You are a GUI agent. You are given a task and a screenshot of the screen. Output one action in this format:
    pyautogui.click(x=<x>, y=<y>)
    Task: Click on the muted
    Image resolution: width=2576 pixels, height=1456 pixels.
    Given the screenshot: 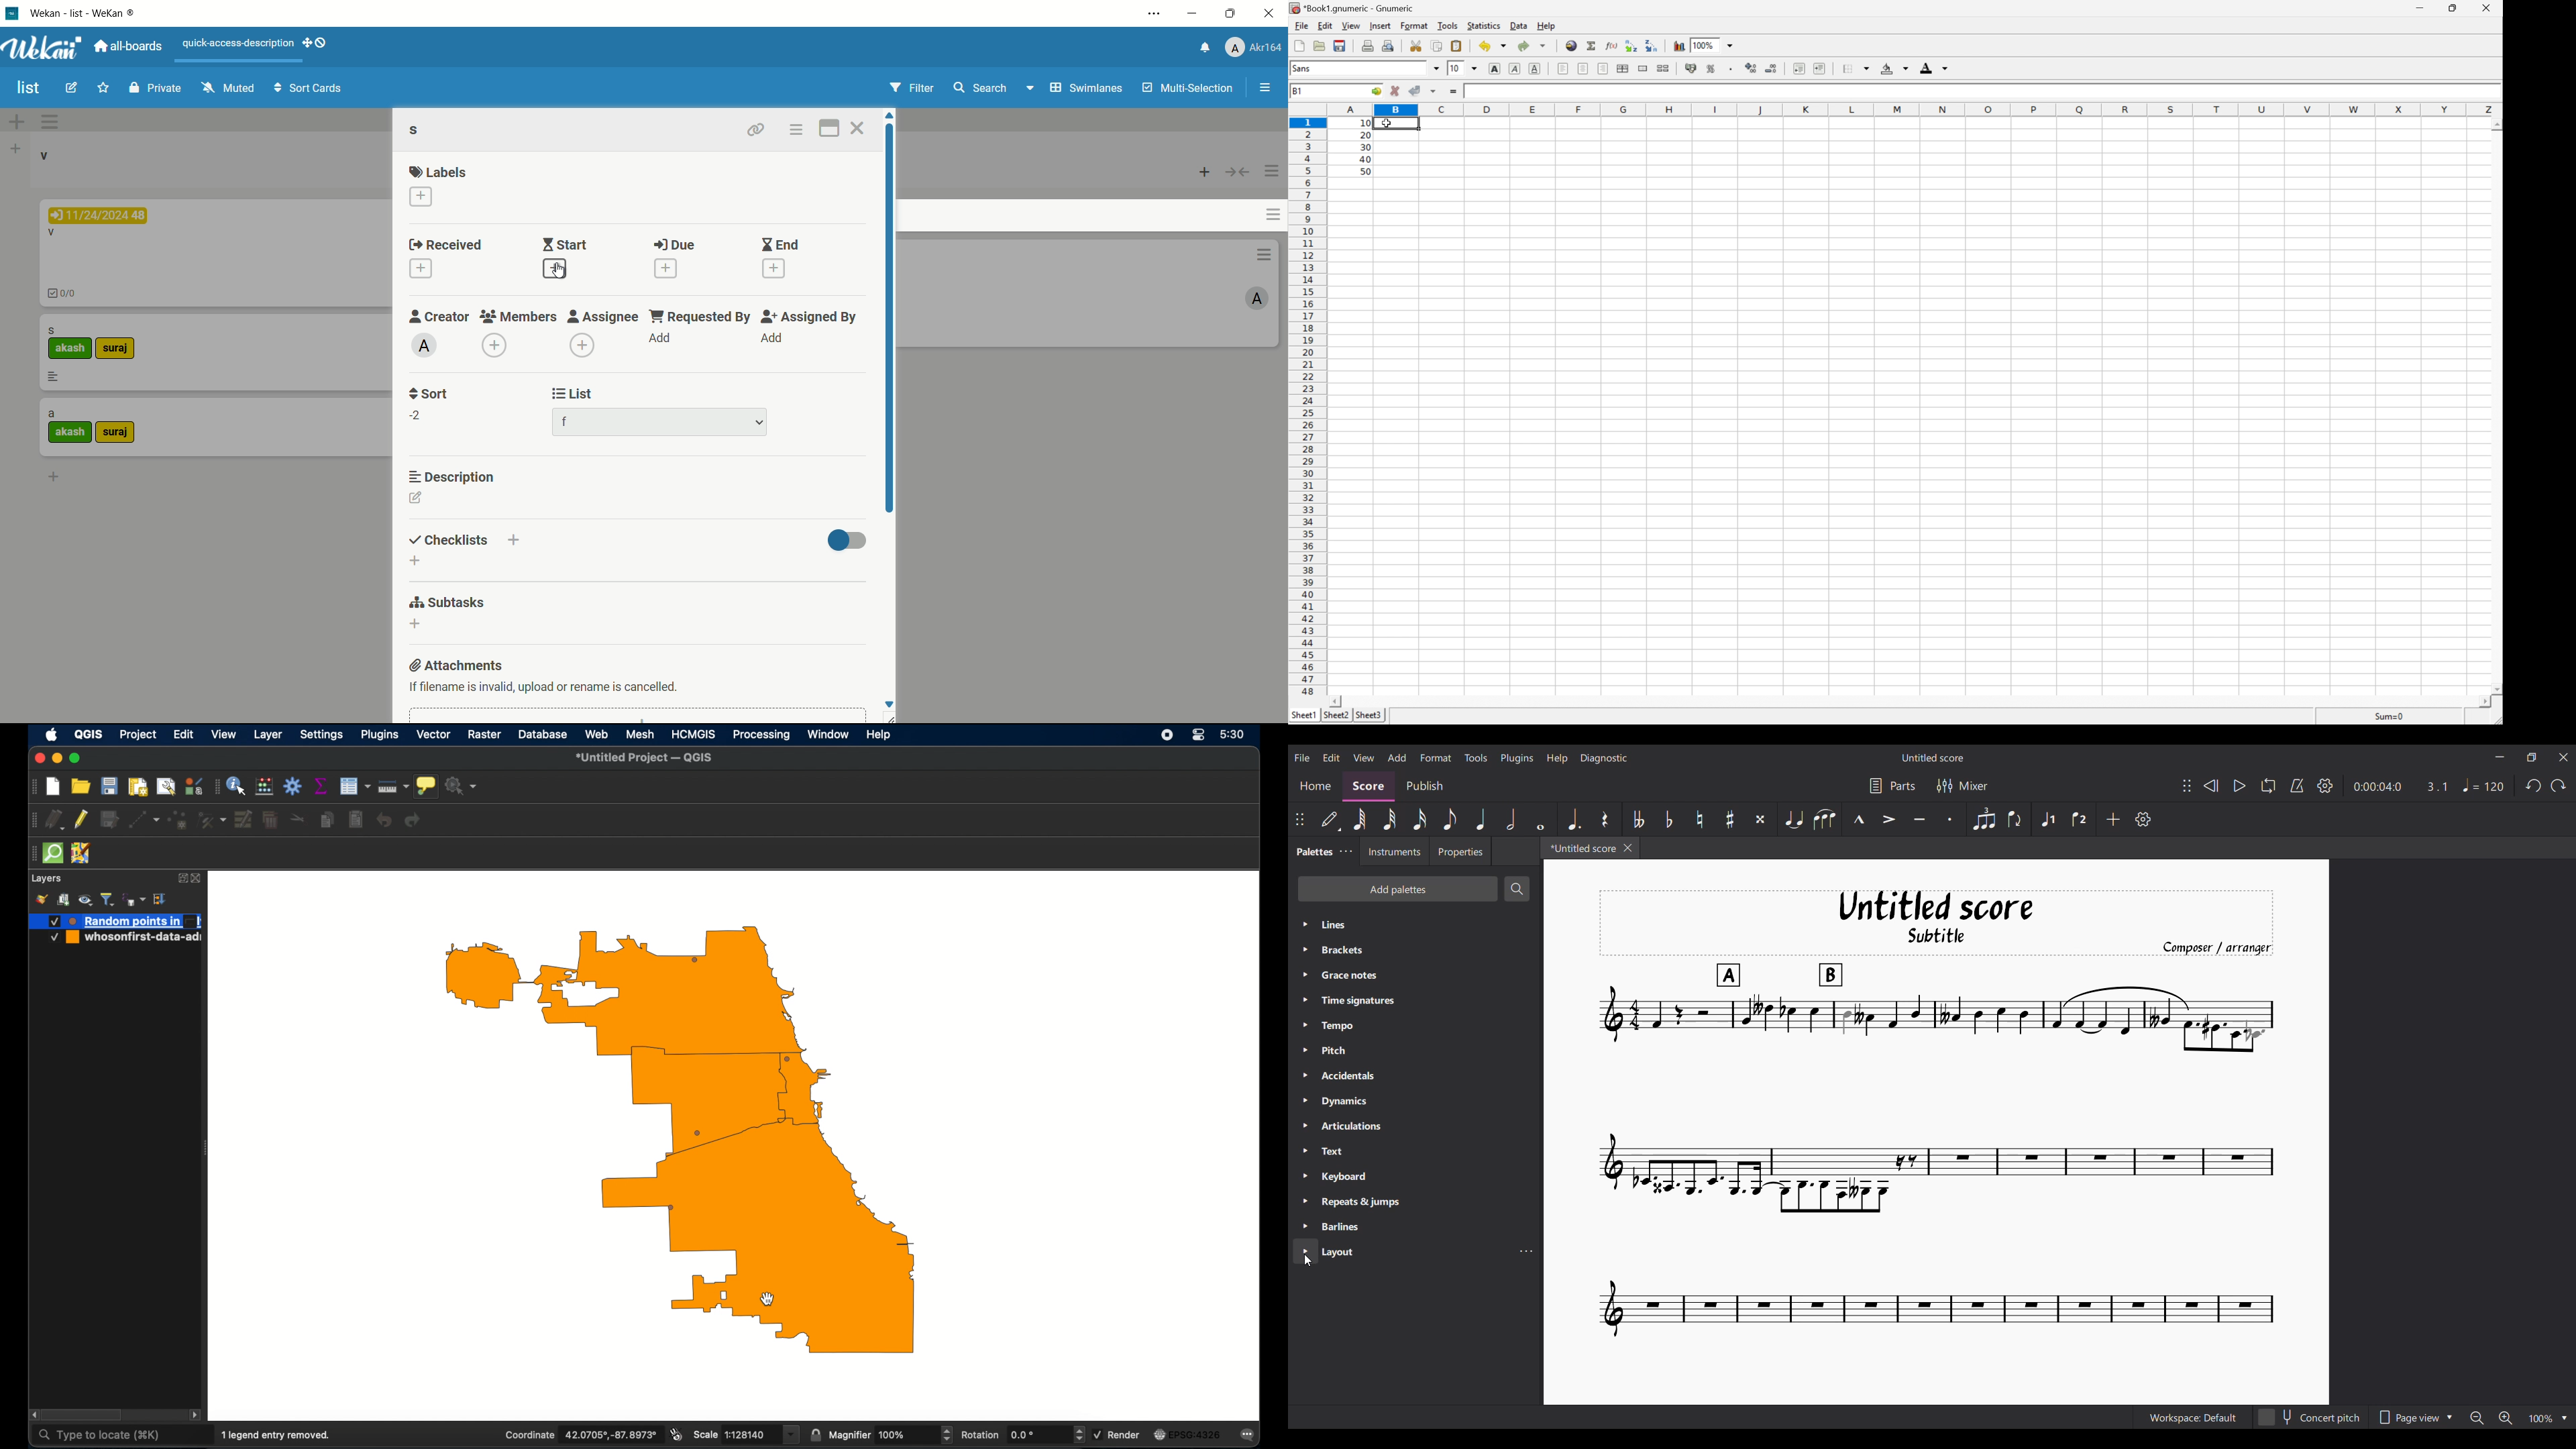 What is the action you would take?
    pyautogui.click(x=230, y=87)
    